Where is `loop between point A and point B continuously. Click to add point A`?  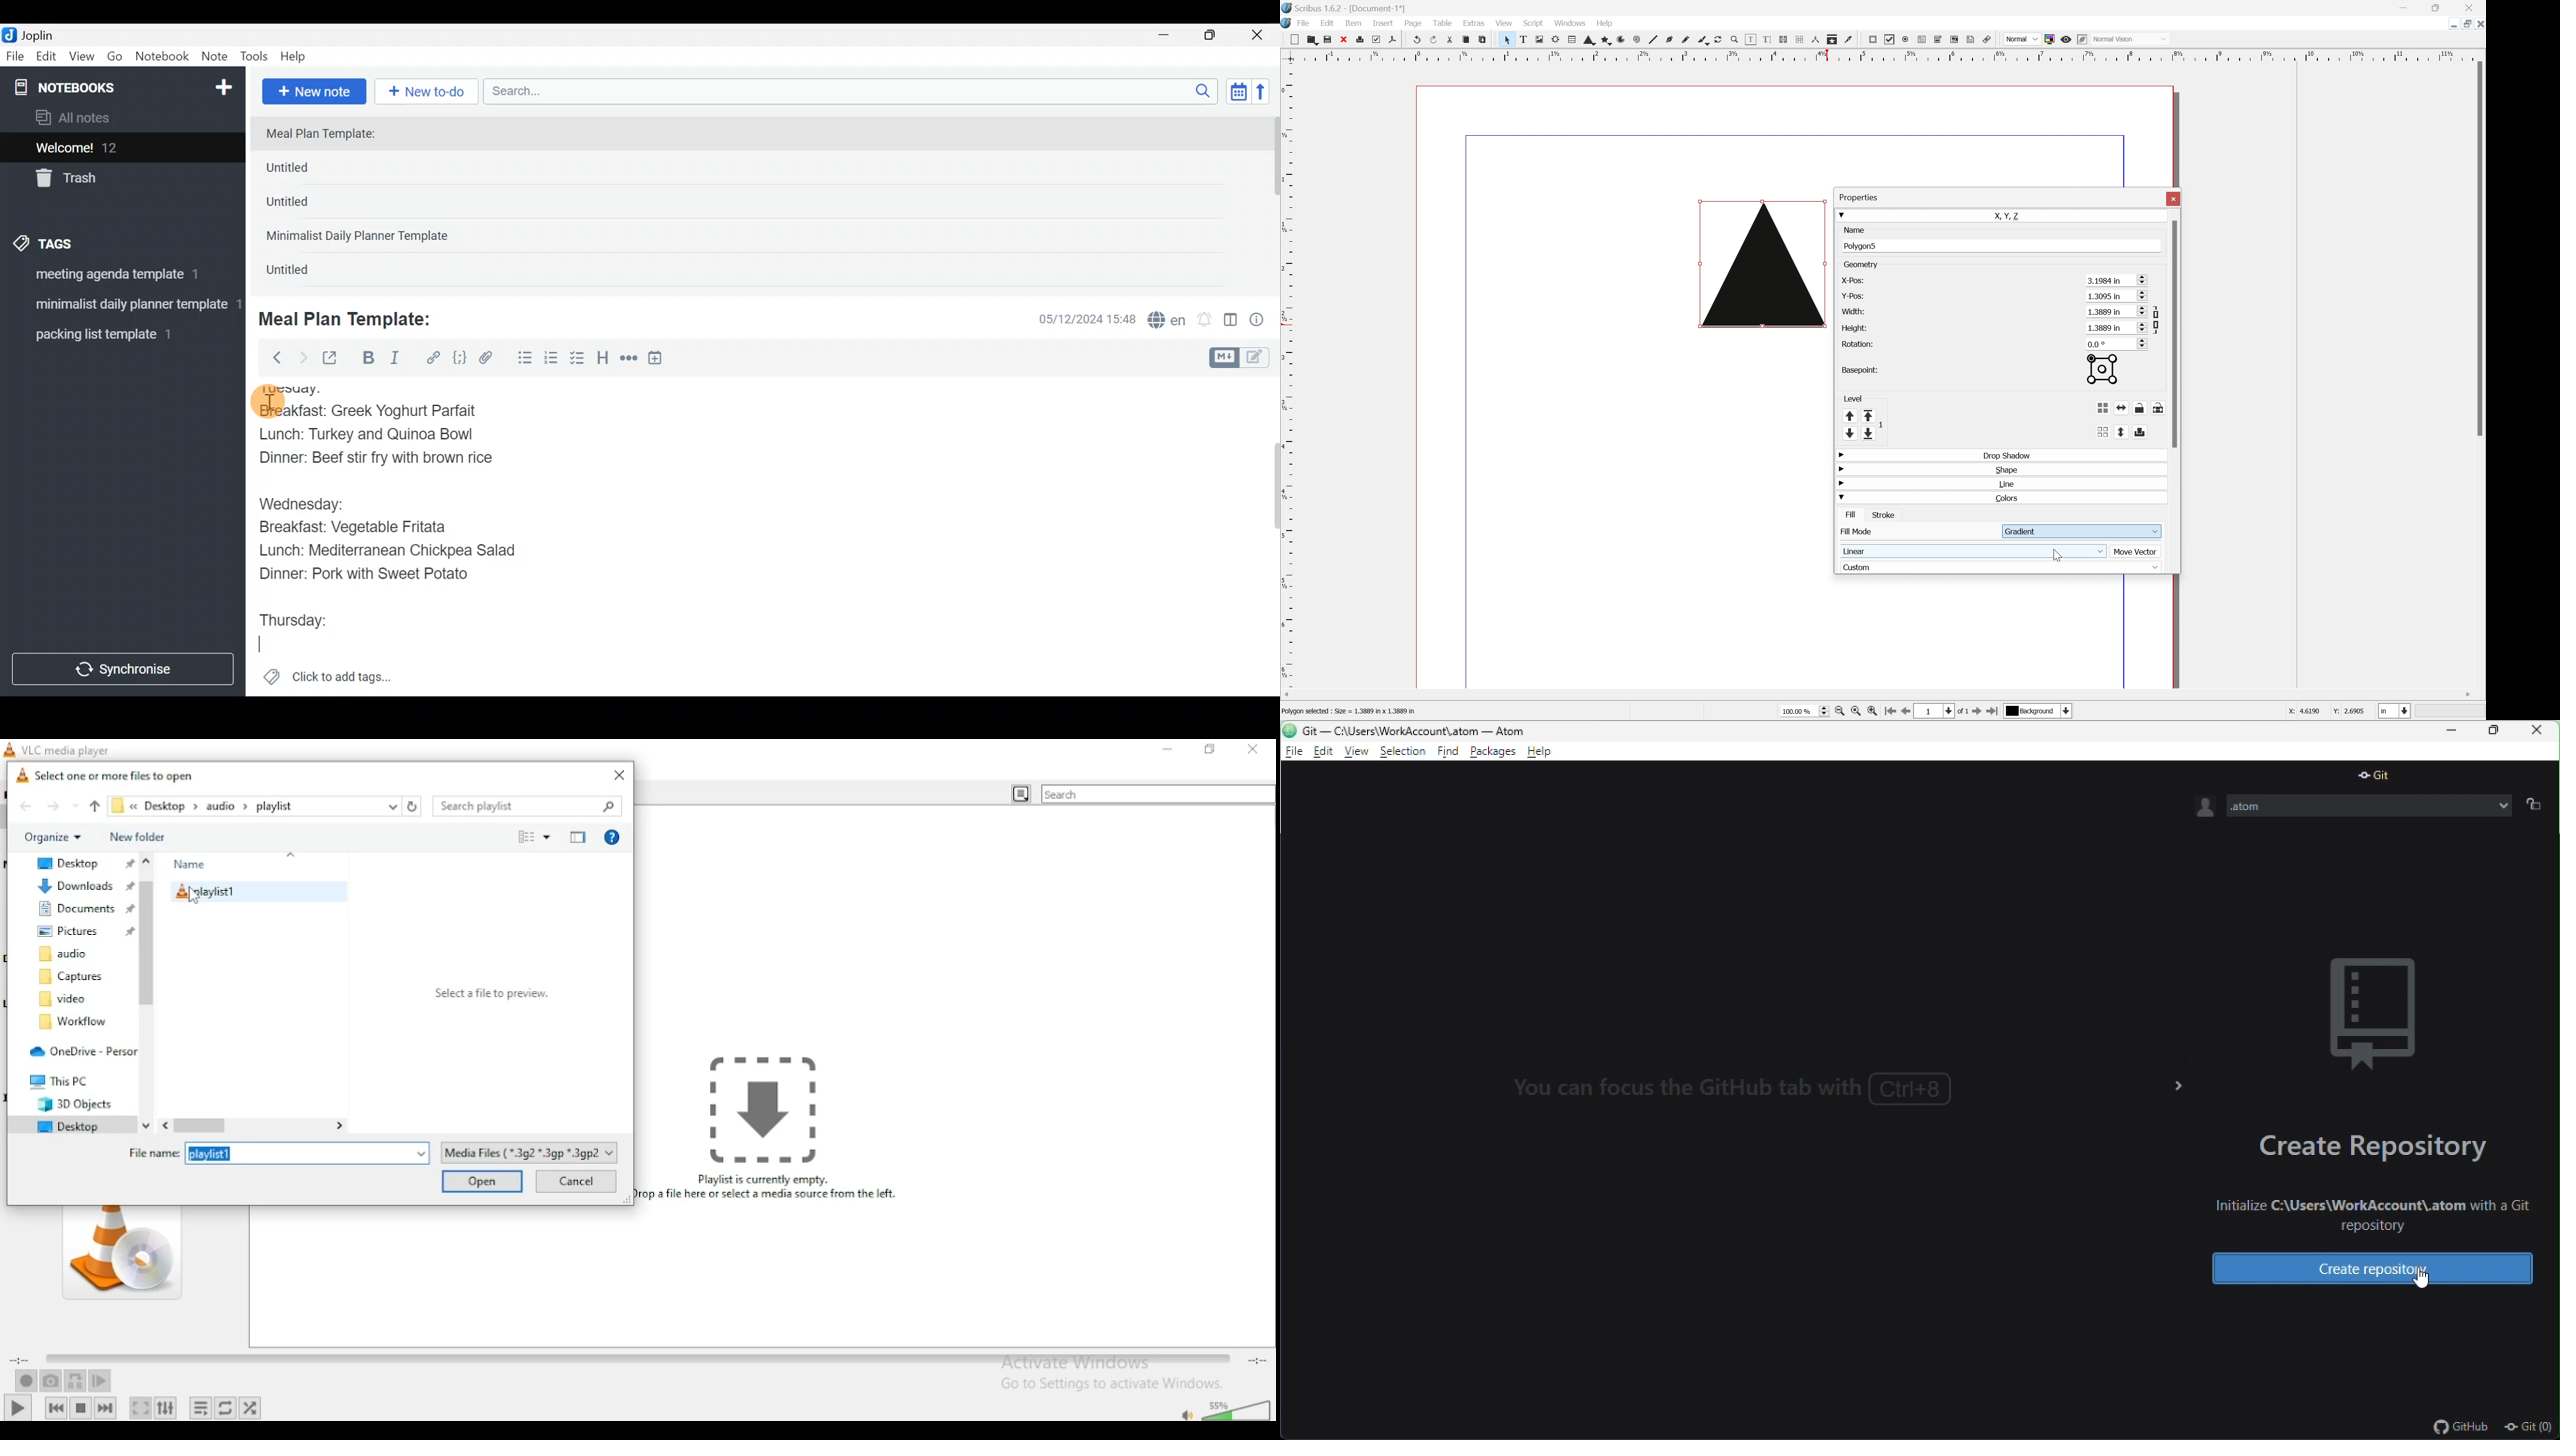
loop between point A and point B continuously. Click to add point A is located at coordinates (75, 1382).